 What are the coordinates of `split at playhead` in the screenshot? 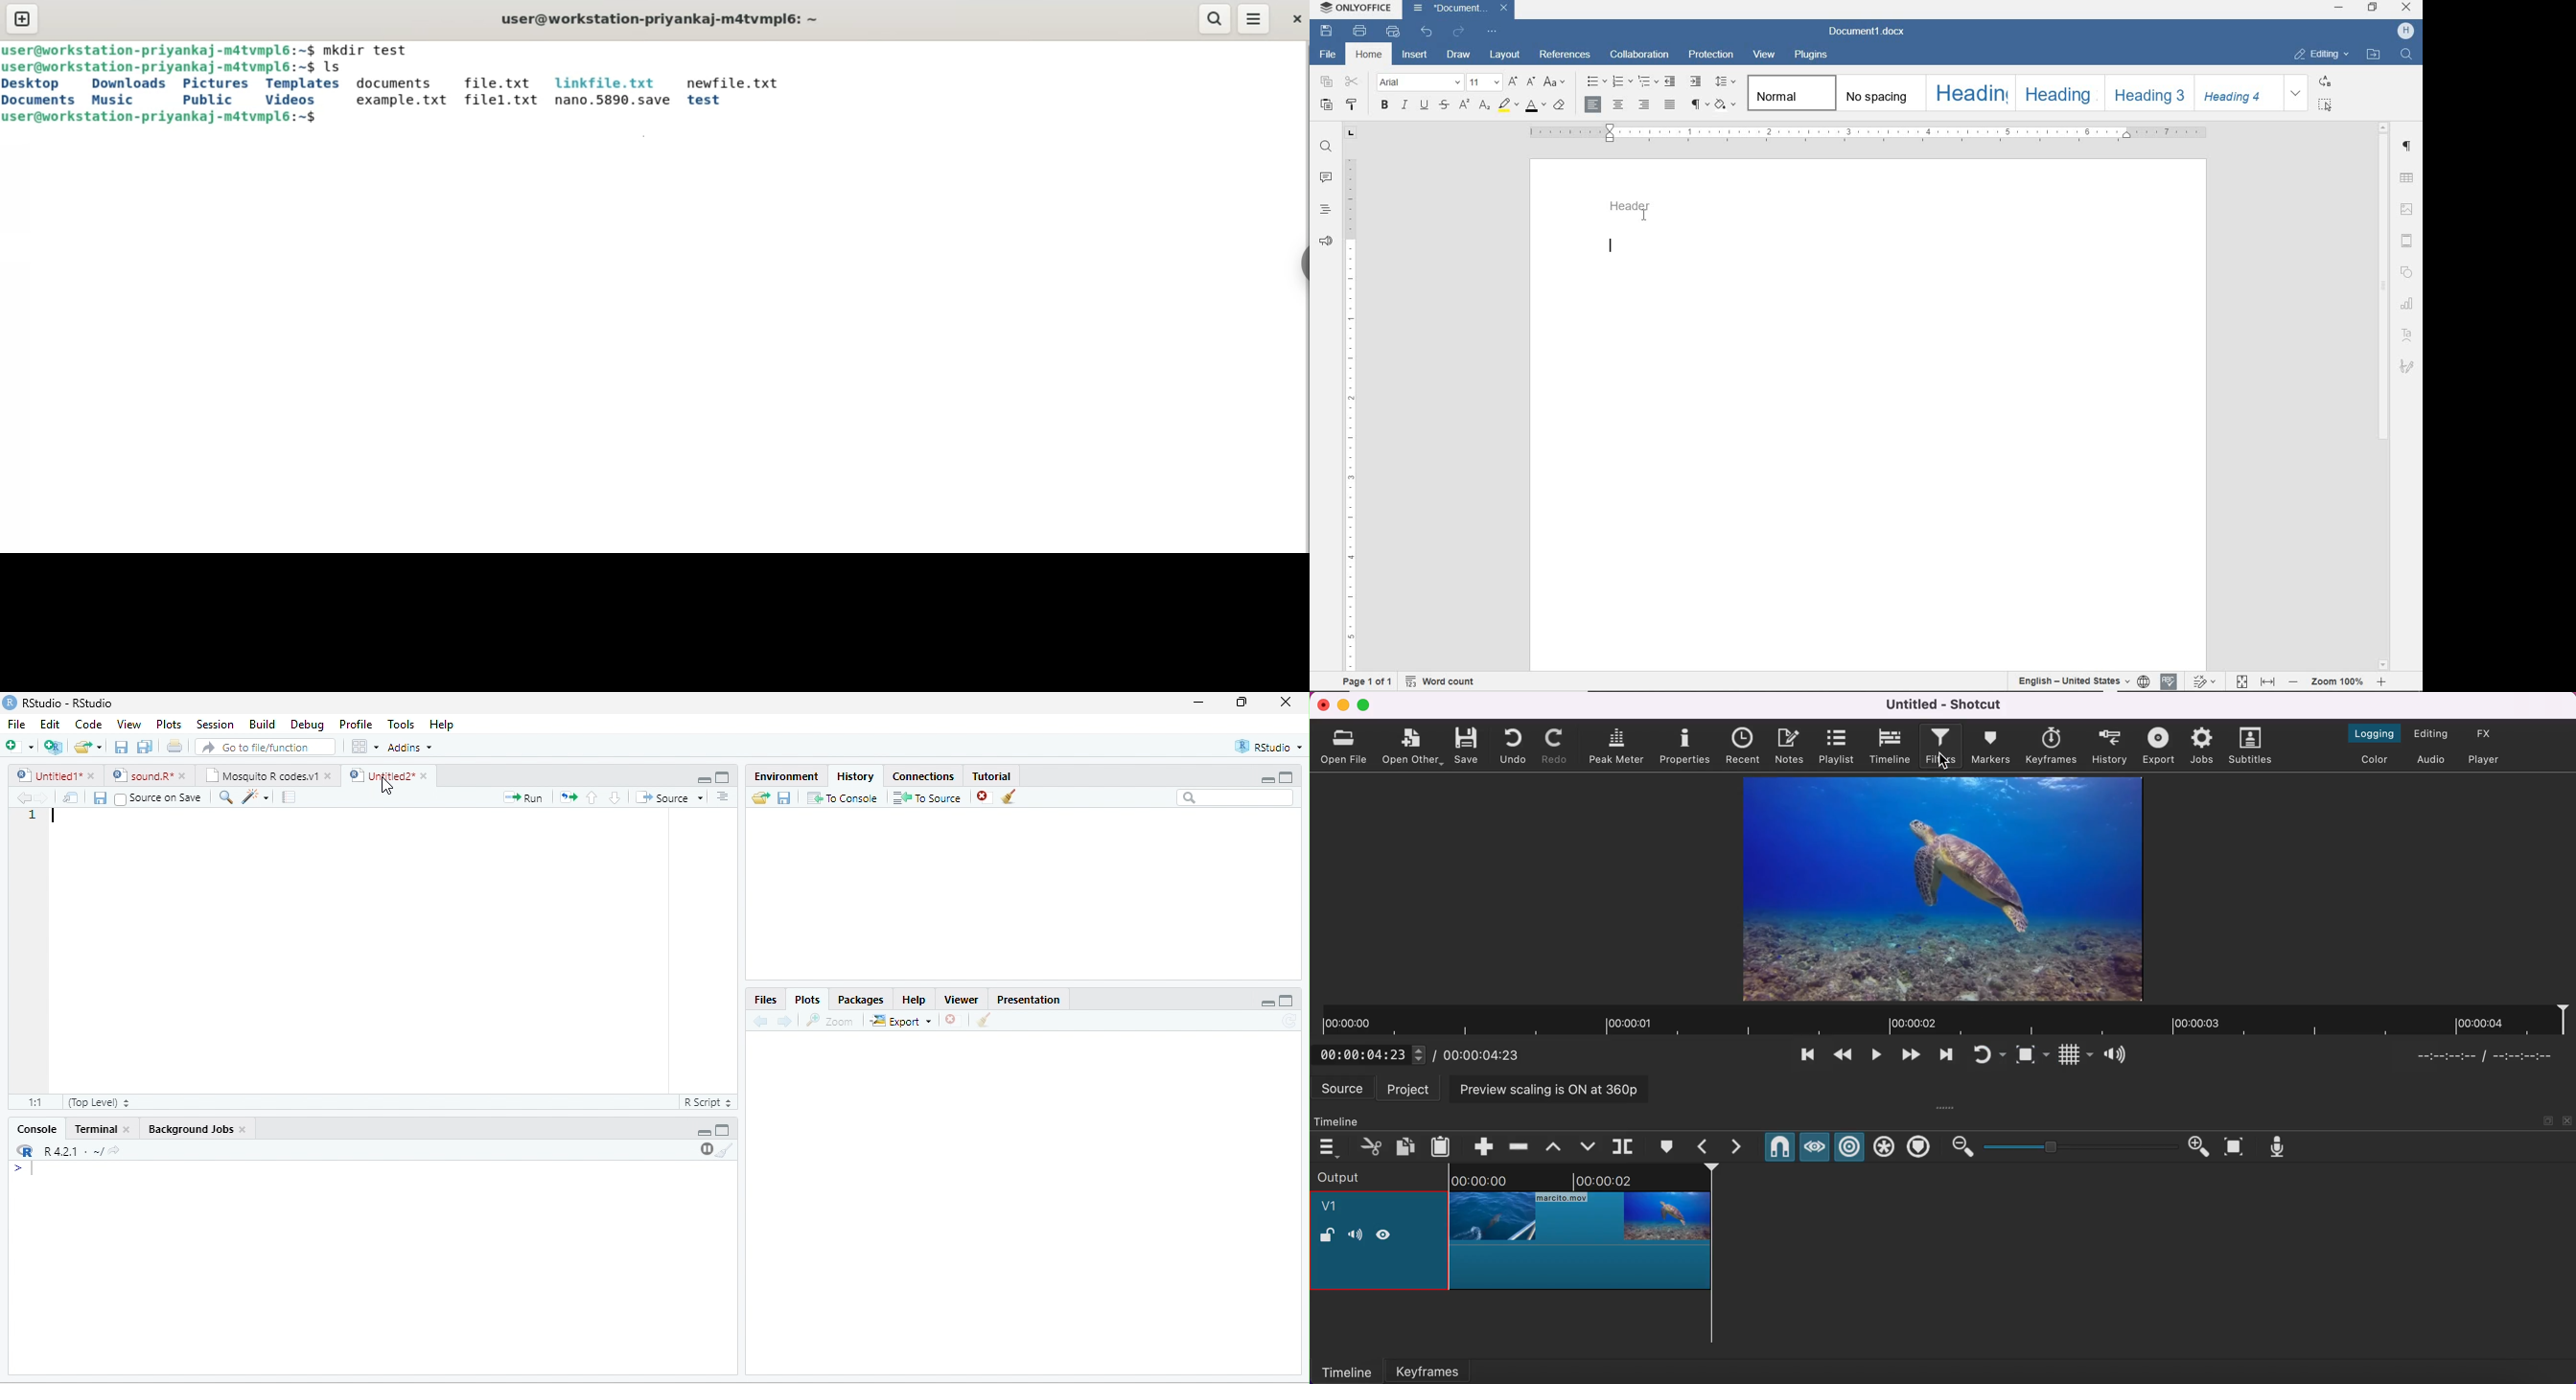 It's located at (1625, 1147).